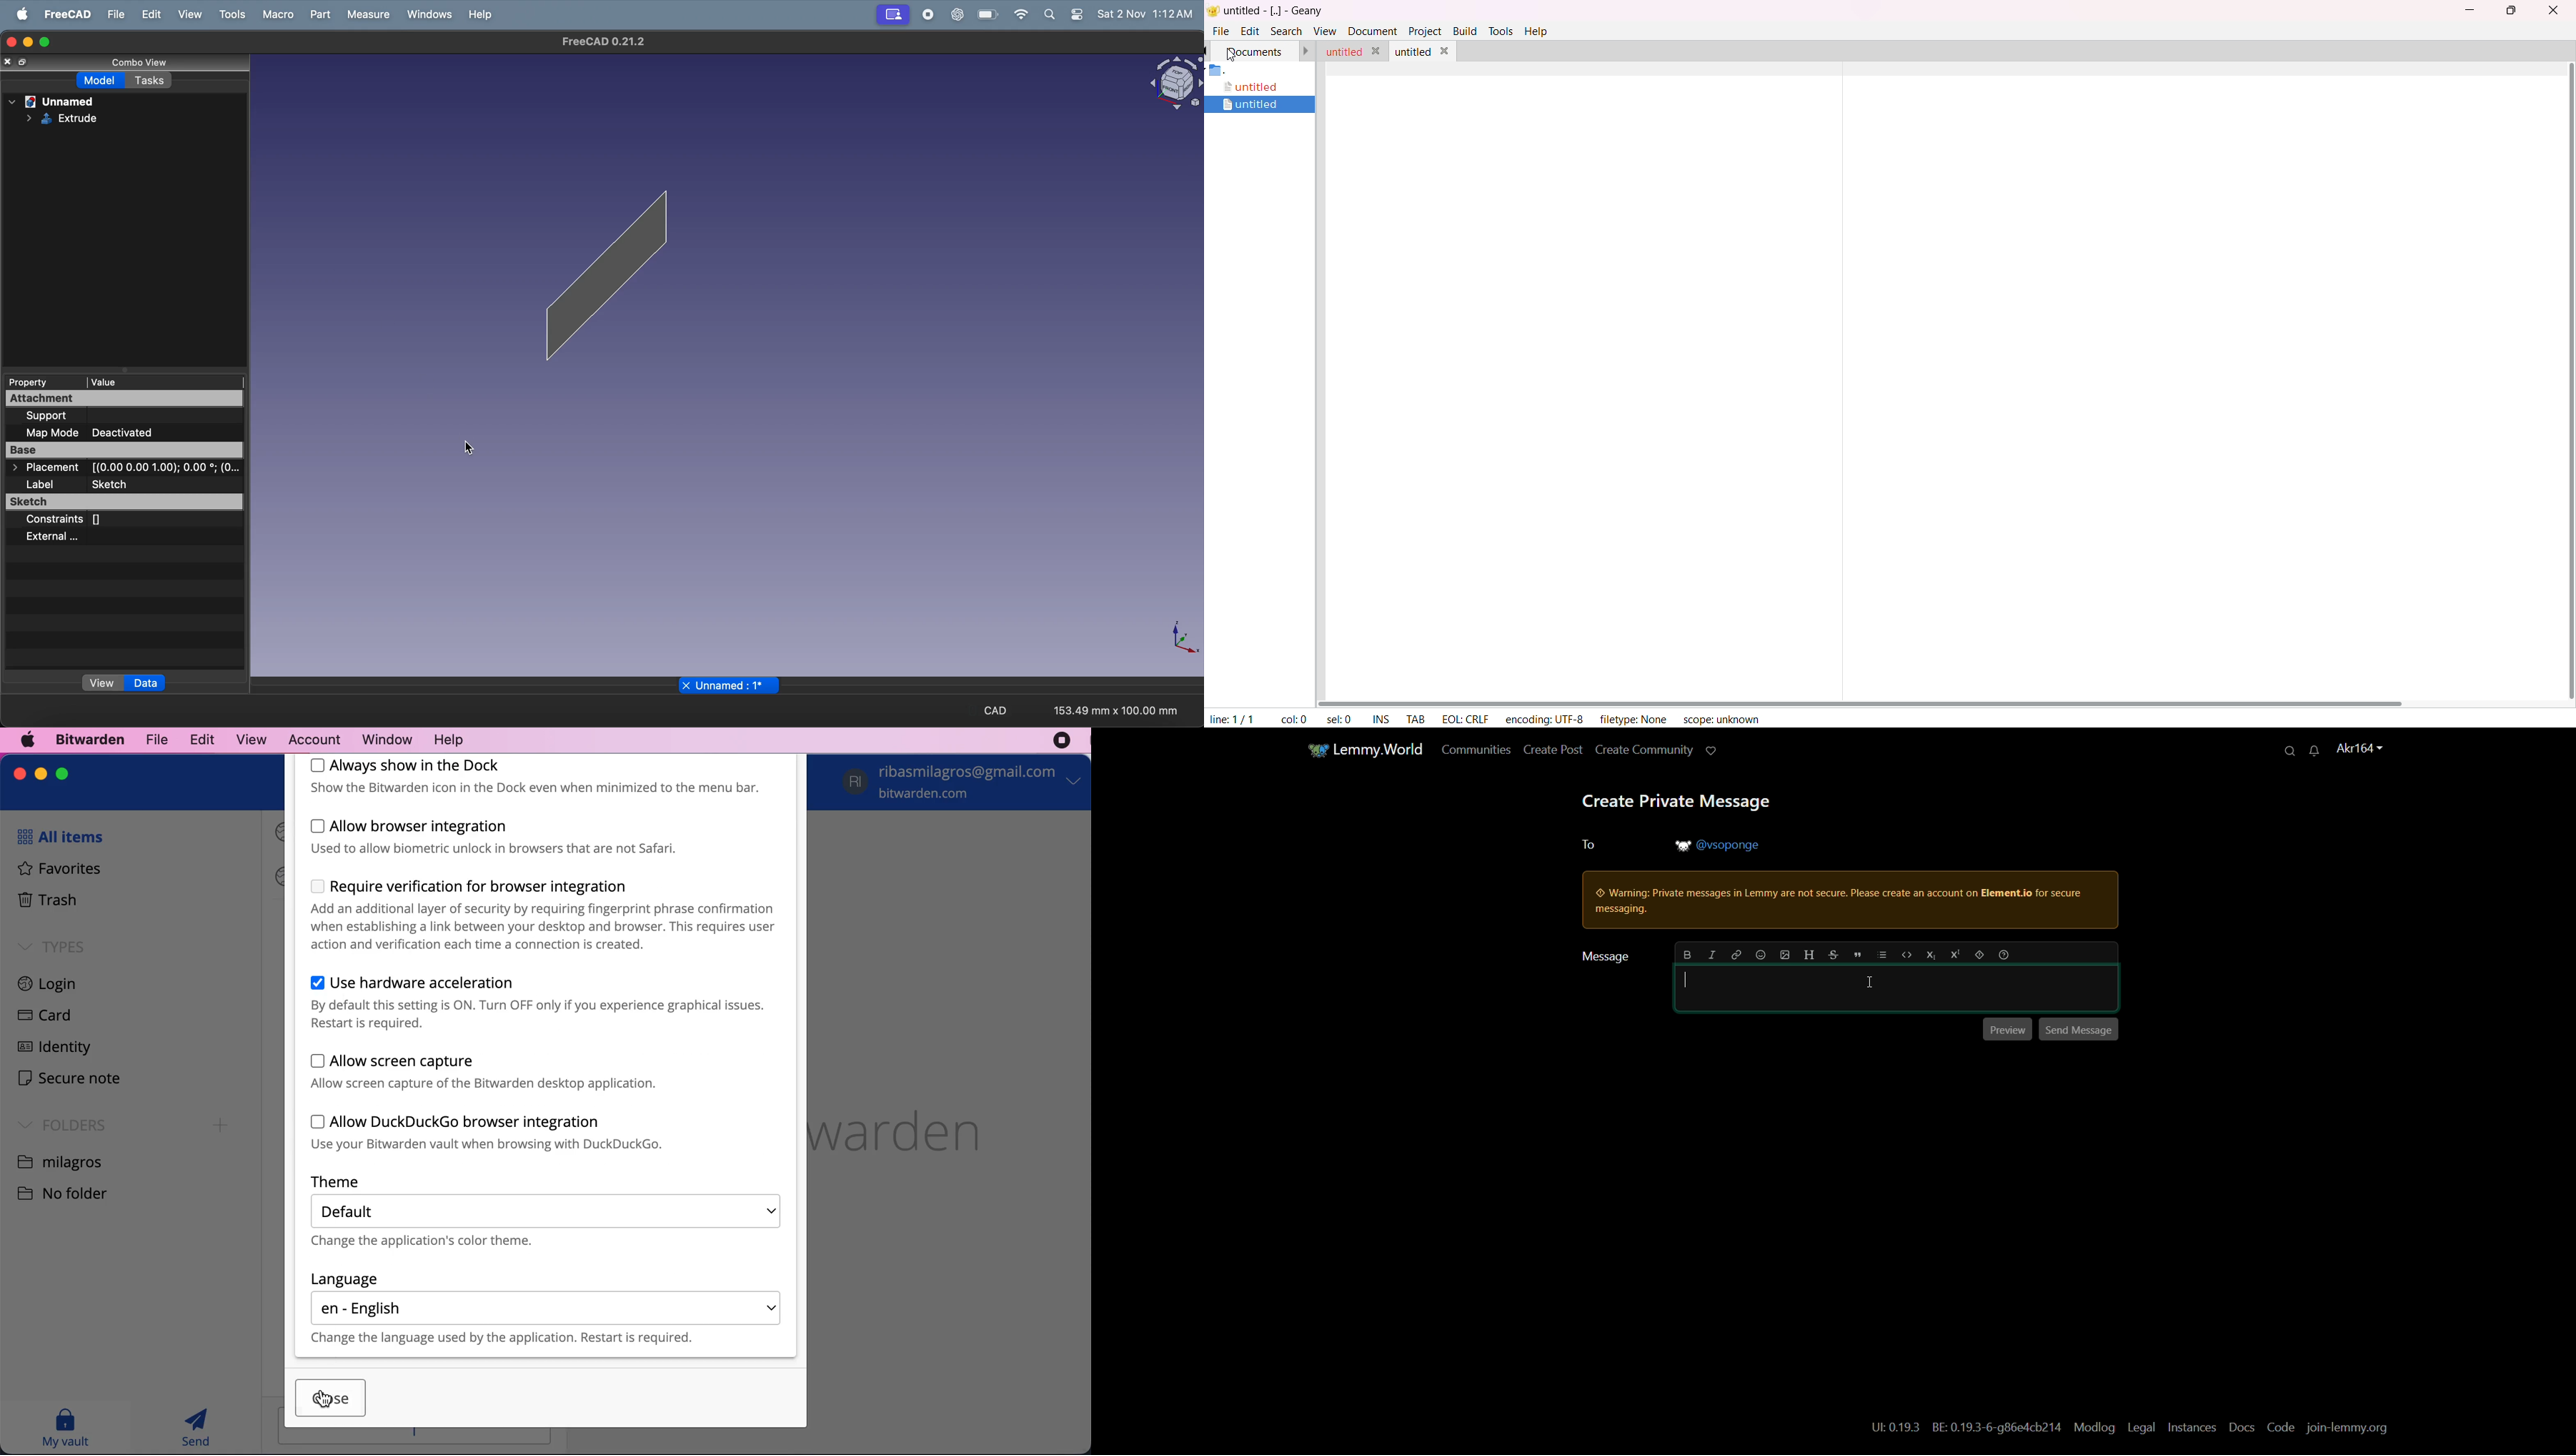  What do you see at coordinates (144, 683) in the screenshot?
I see `data` at bounding box center [144, 683].